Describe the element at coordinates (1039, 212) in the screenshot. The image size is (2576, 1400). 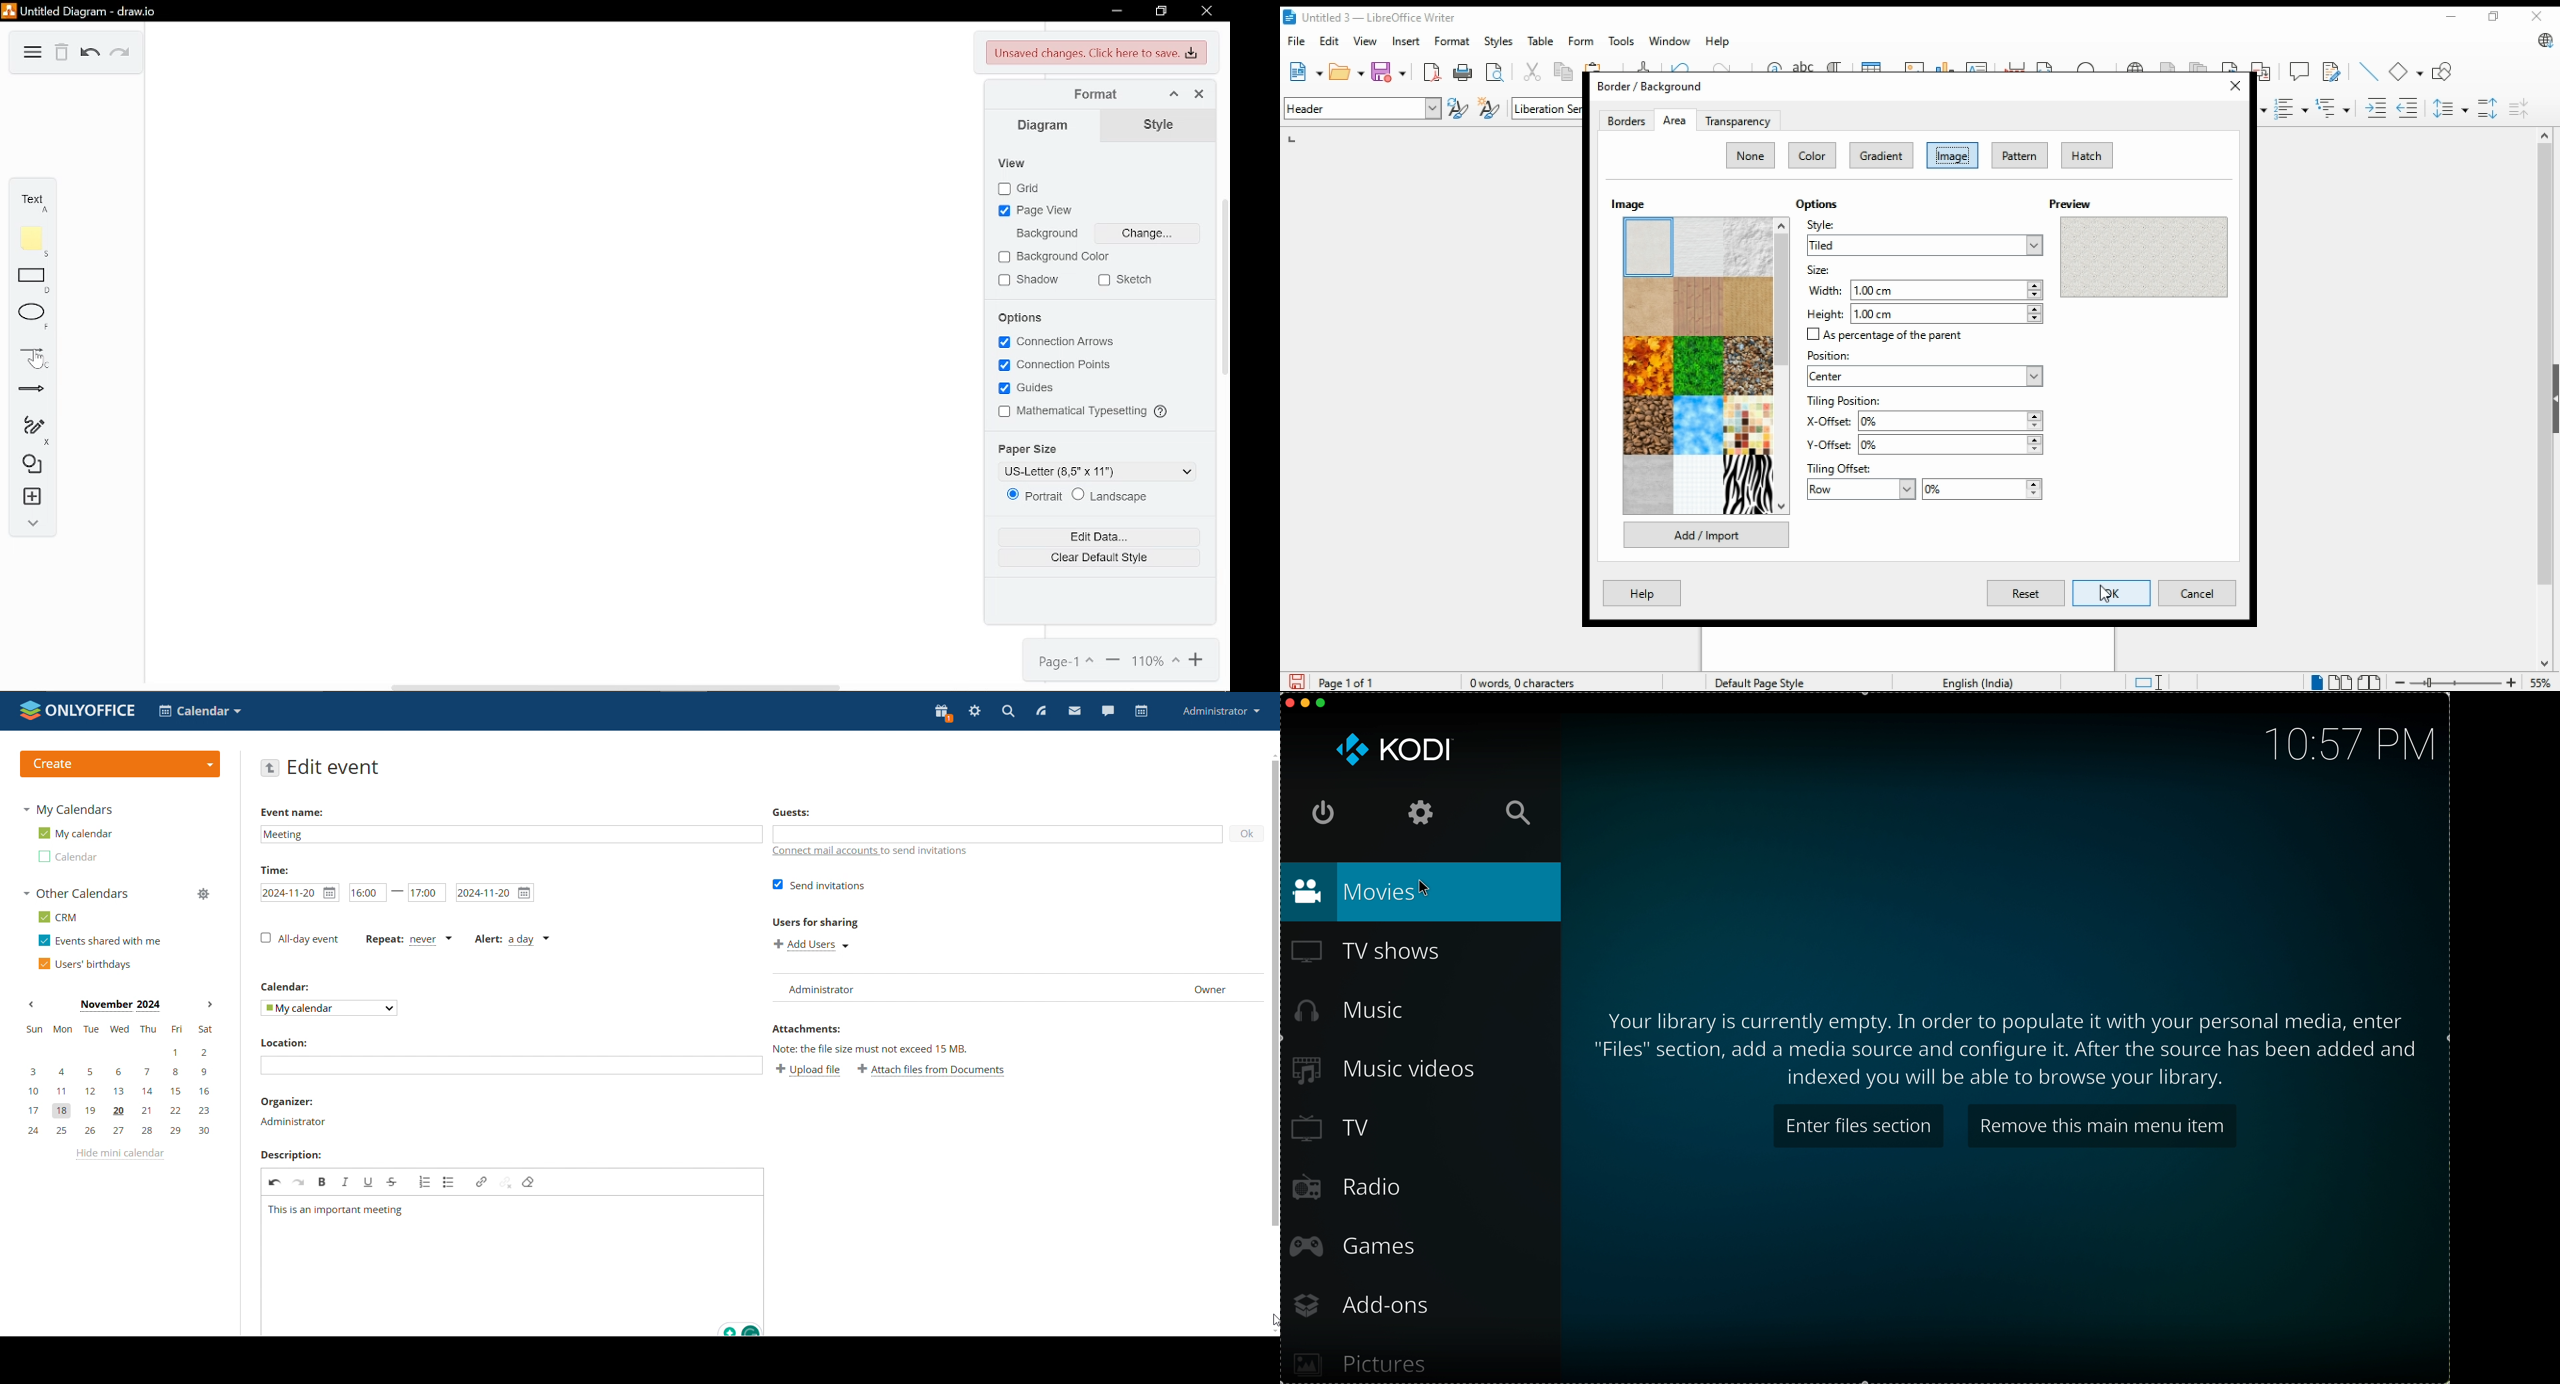
I see `Page view` at that location.